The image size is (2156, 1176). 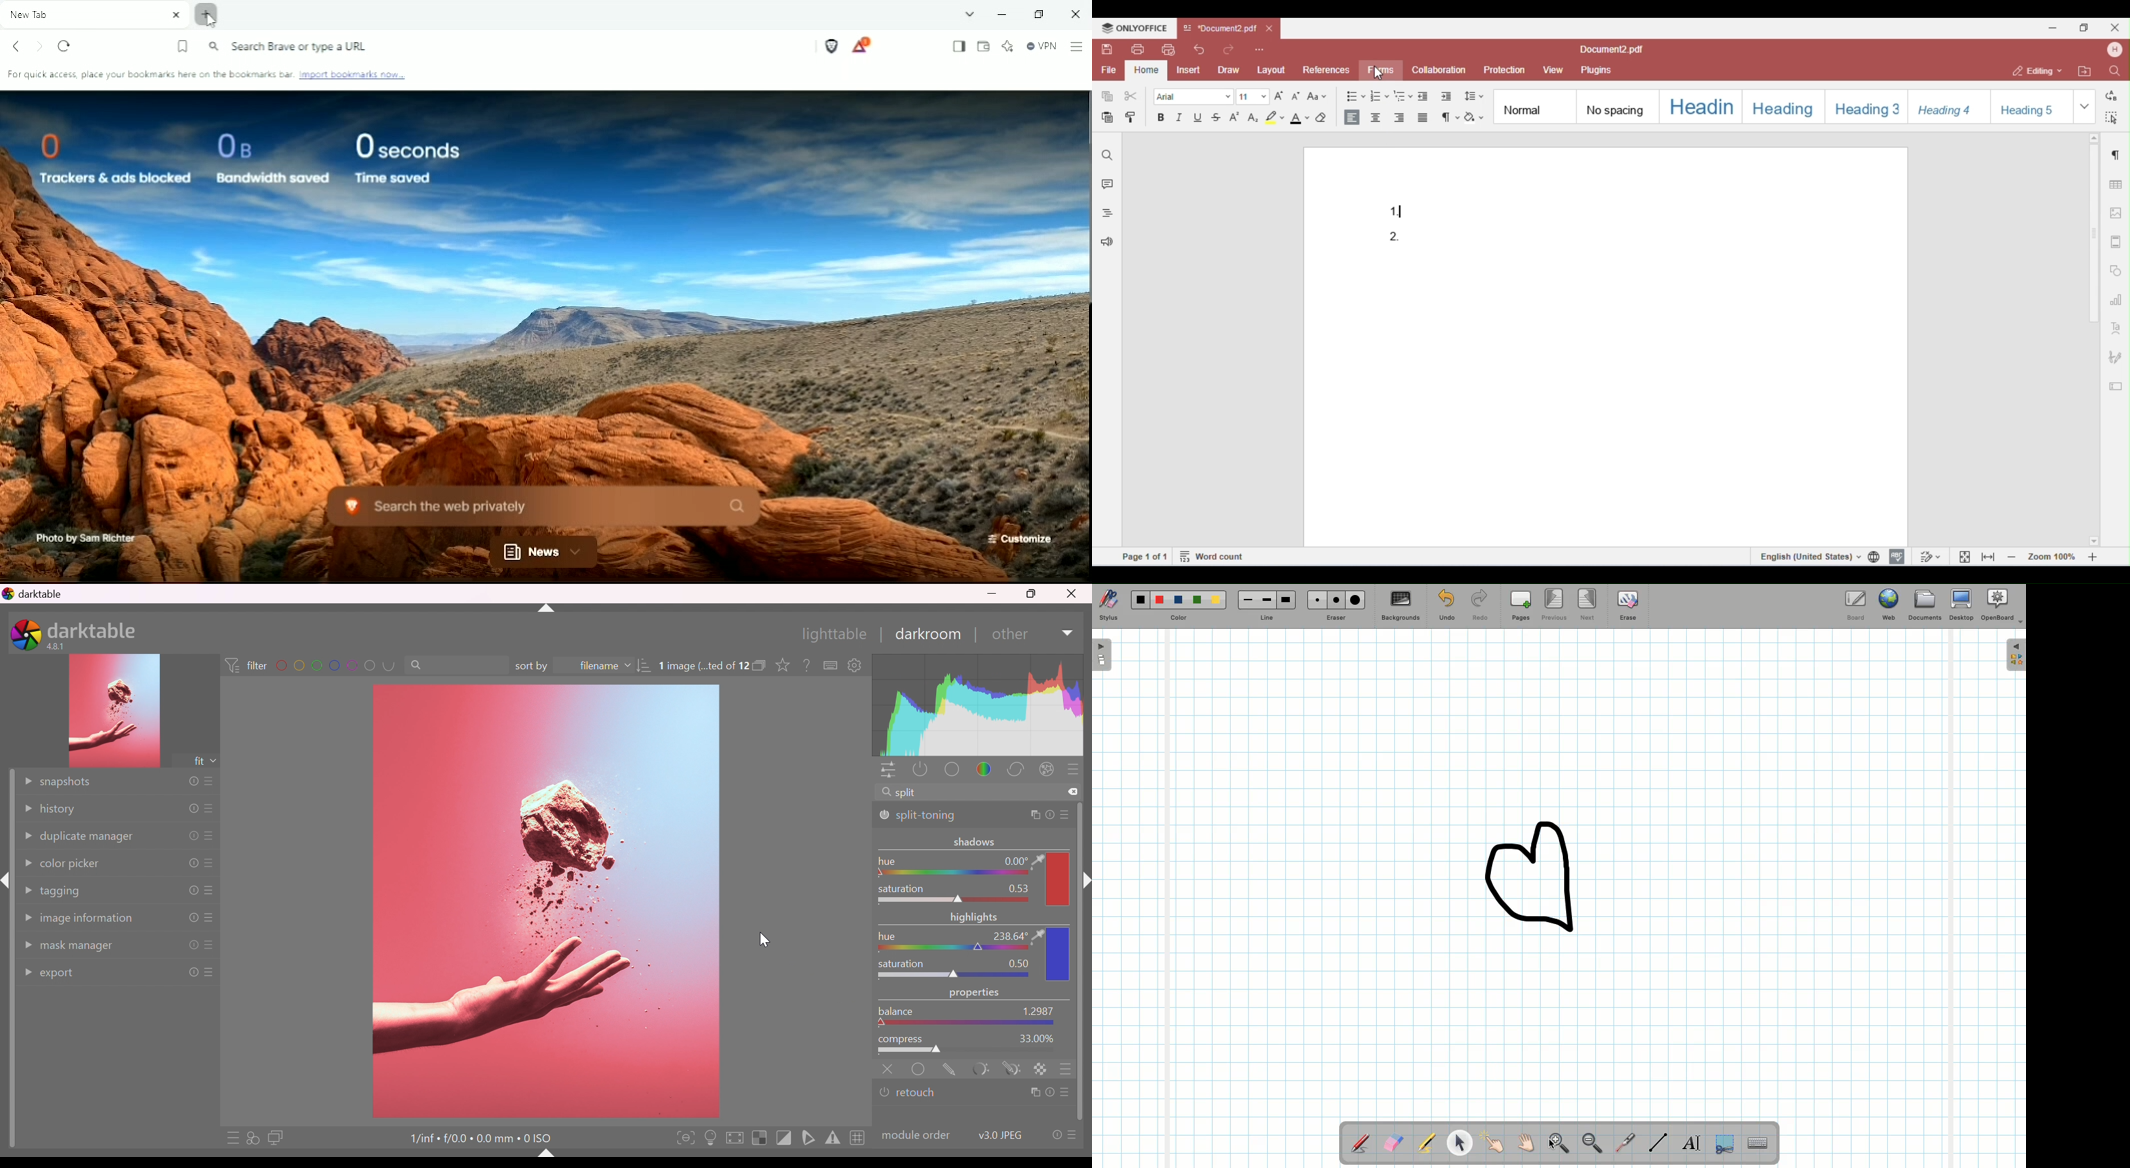 I want to click on toggle softproofing, so click(x=809, y=1138).